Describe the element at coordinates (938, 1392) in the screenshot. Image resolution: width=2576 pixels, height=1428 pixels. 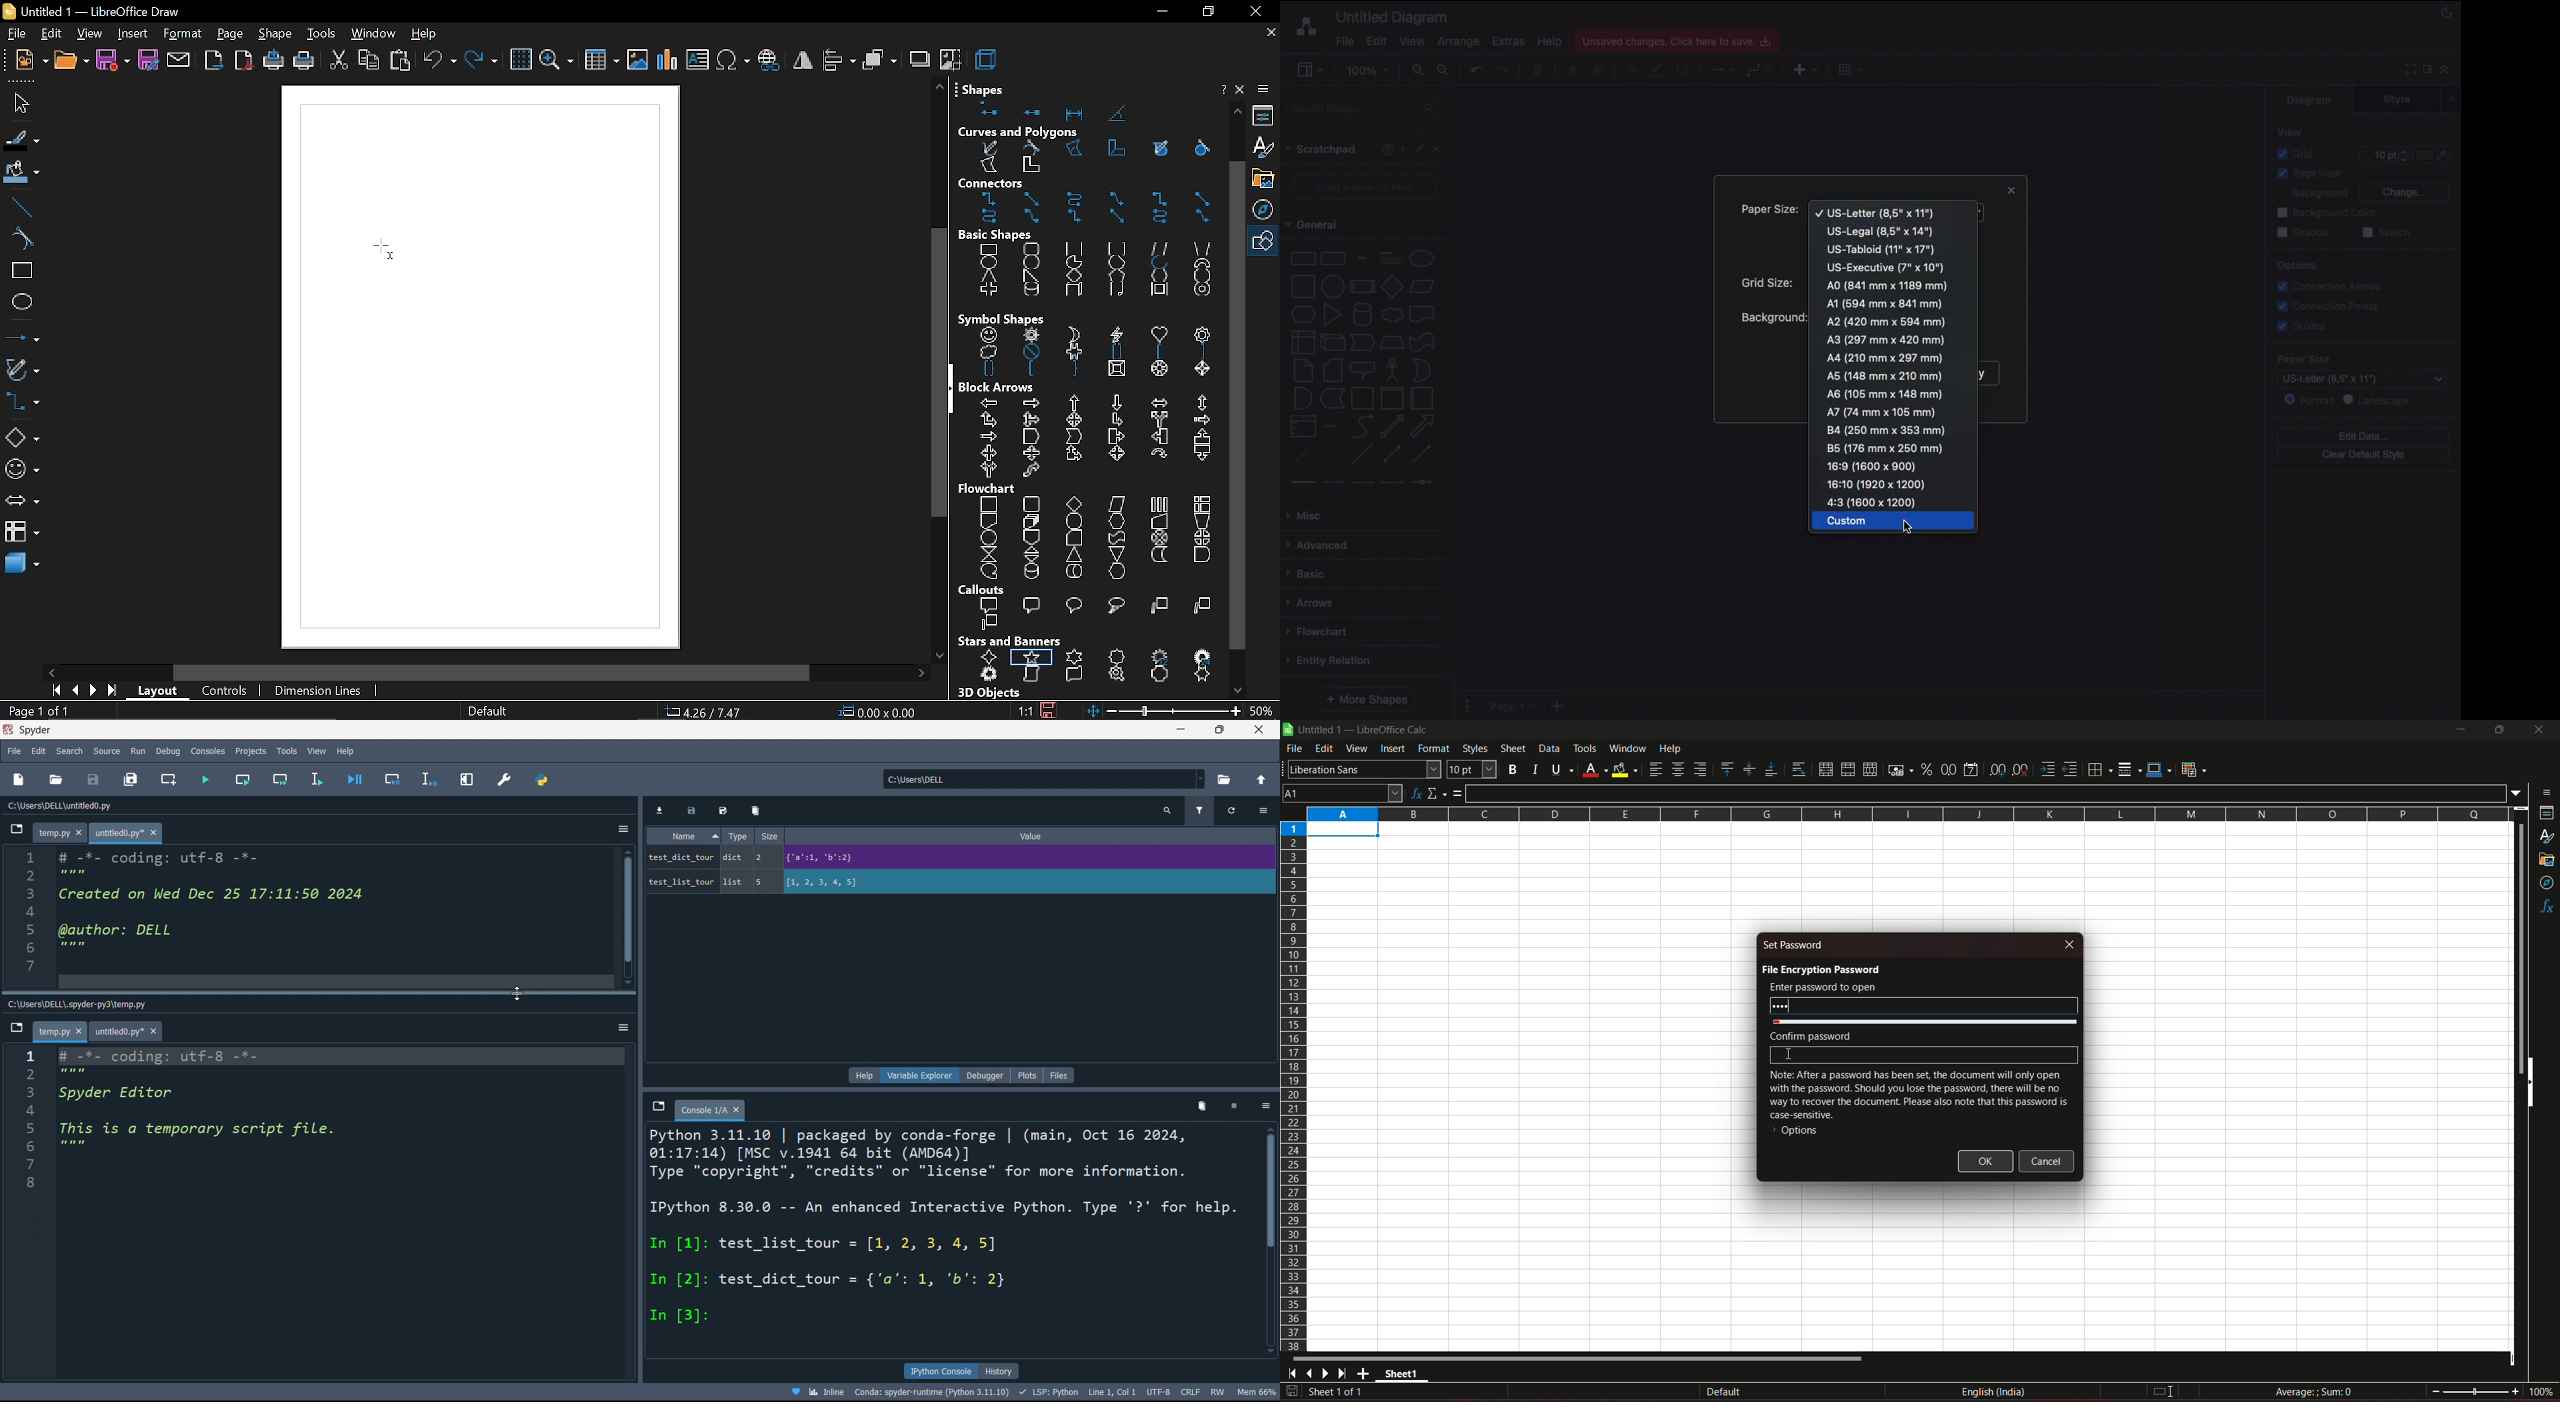
I see `Conda: spyder runtime (Python 3.11.10)` at that location.